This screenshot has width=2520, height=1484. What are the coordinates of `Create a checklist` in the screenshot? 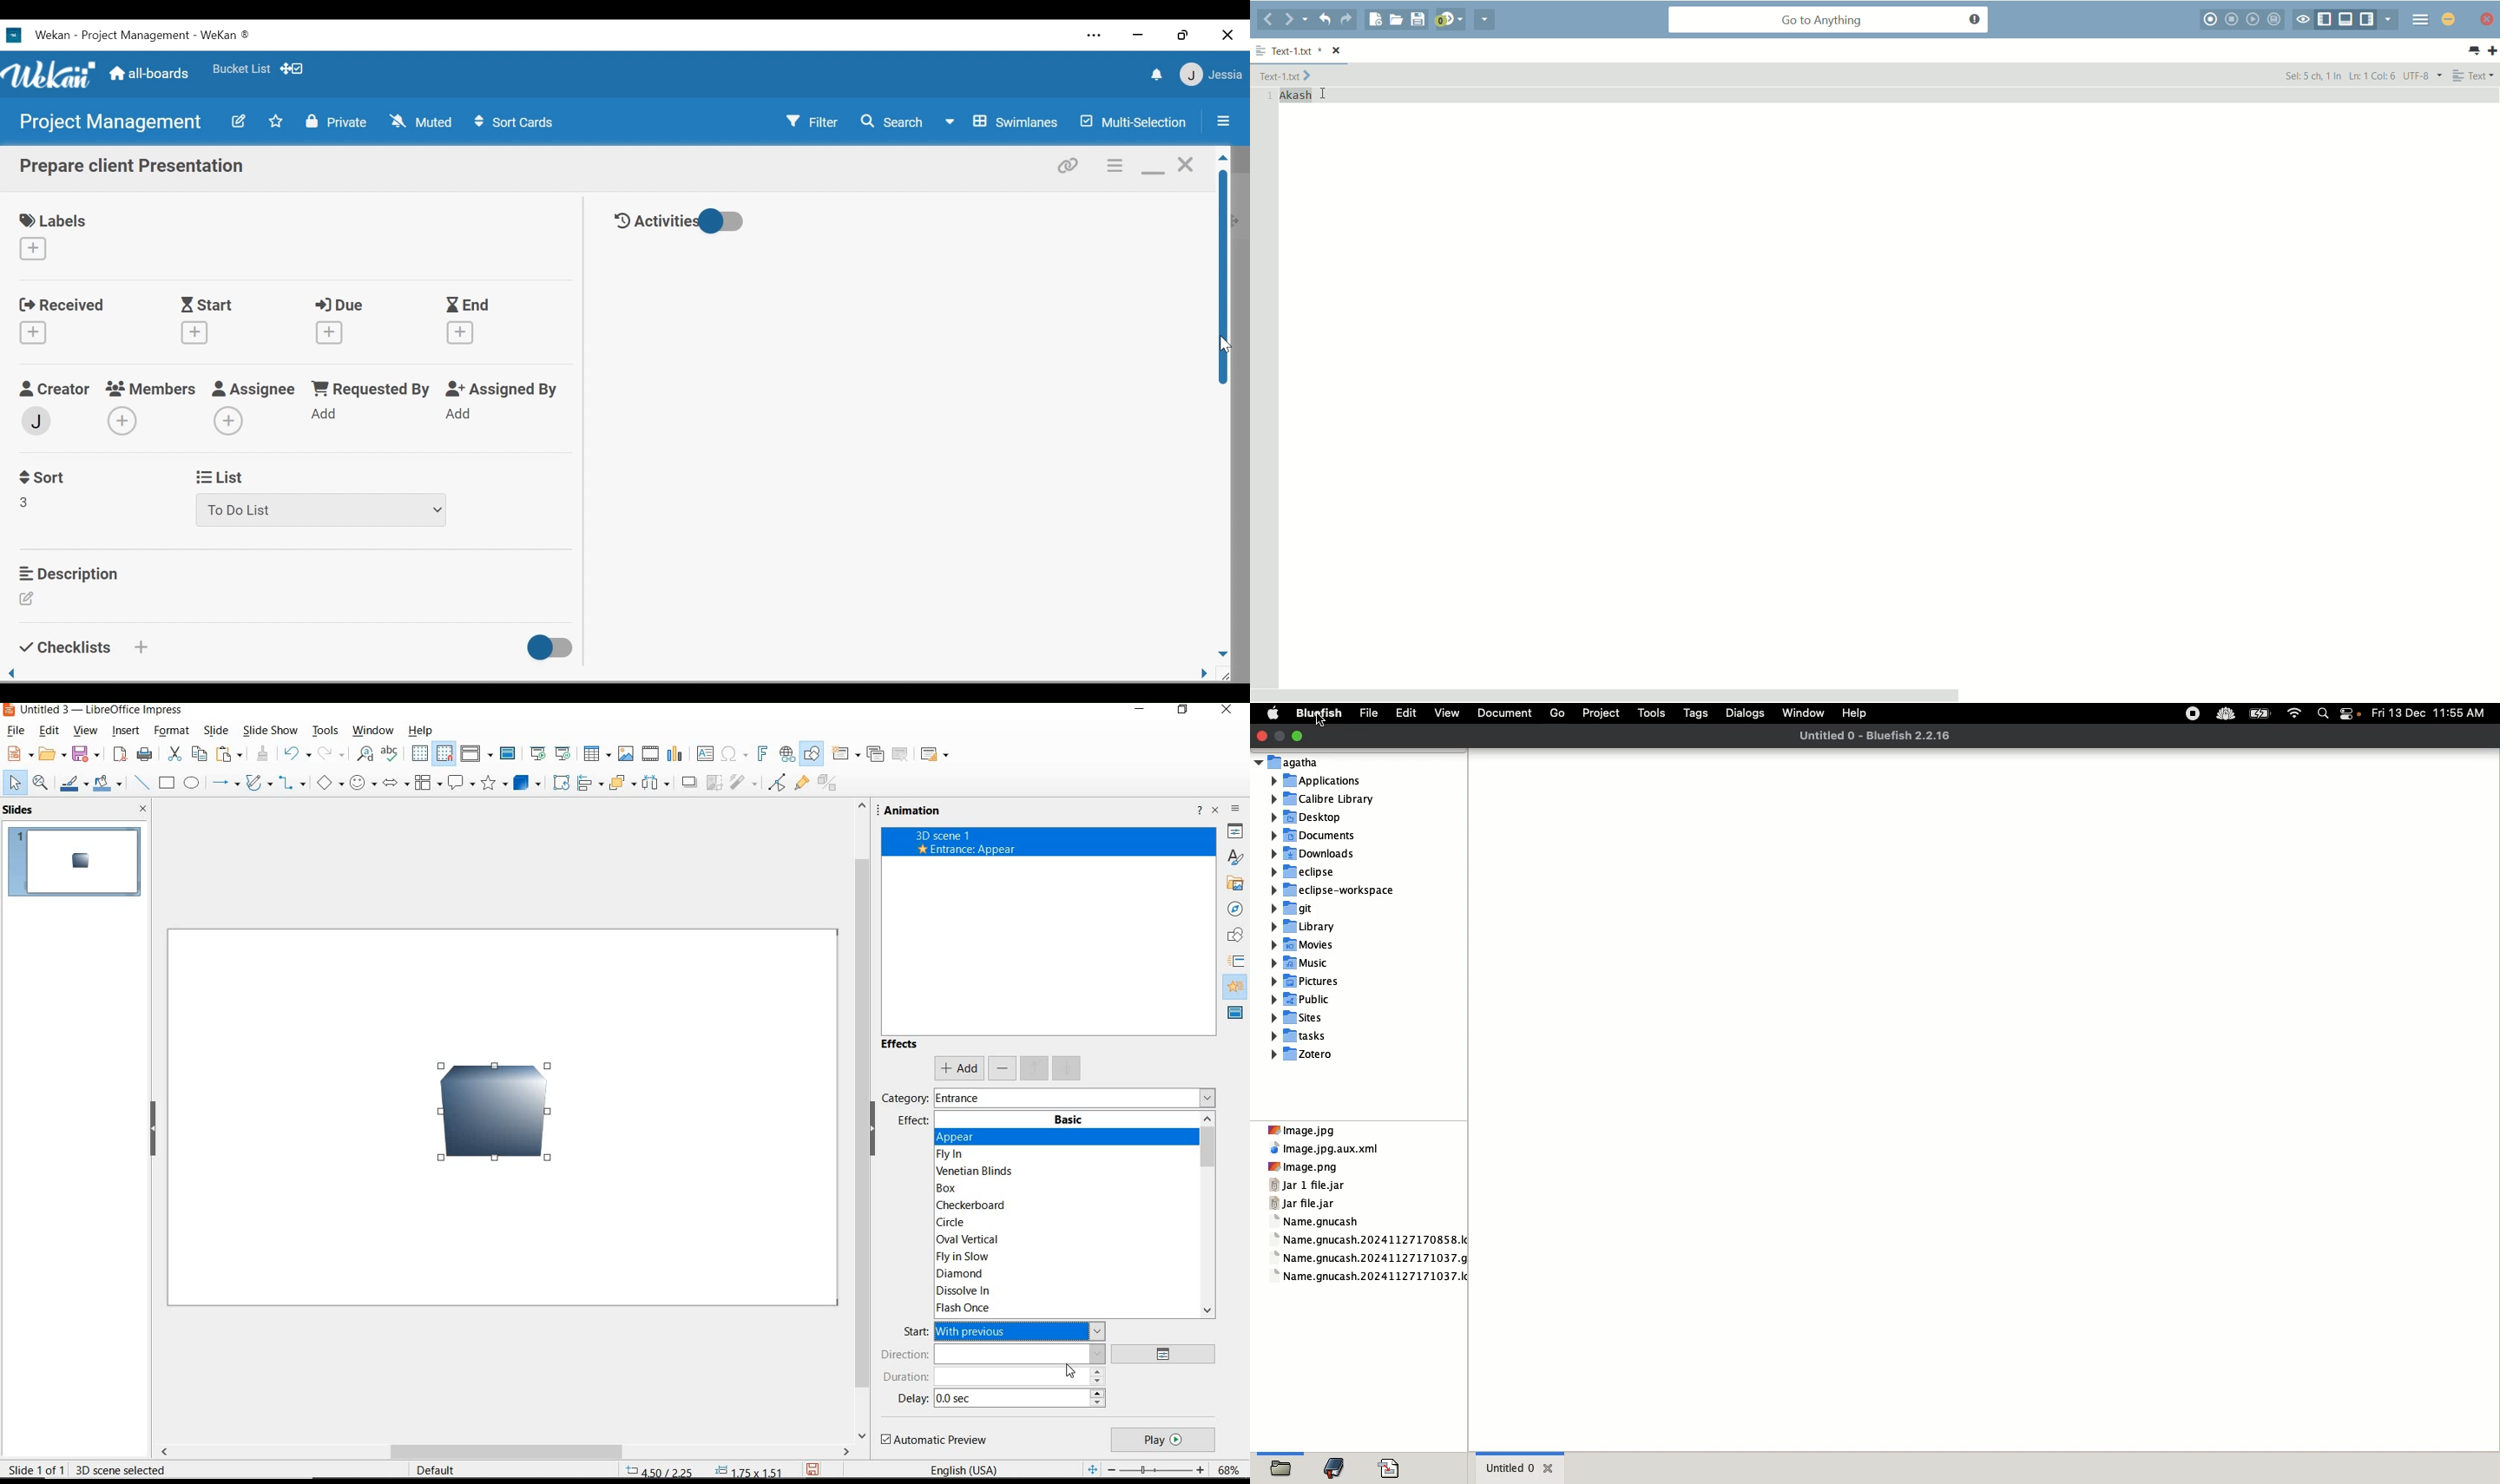 It's located at (144, 647).